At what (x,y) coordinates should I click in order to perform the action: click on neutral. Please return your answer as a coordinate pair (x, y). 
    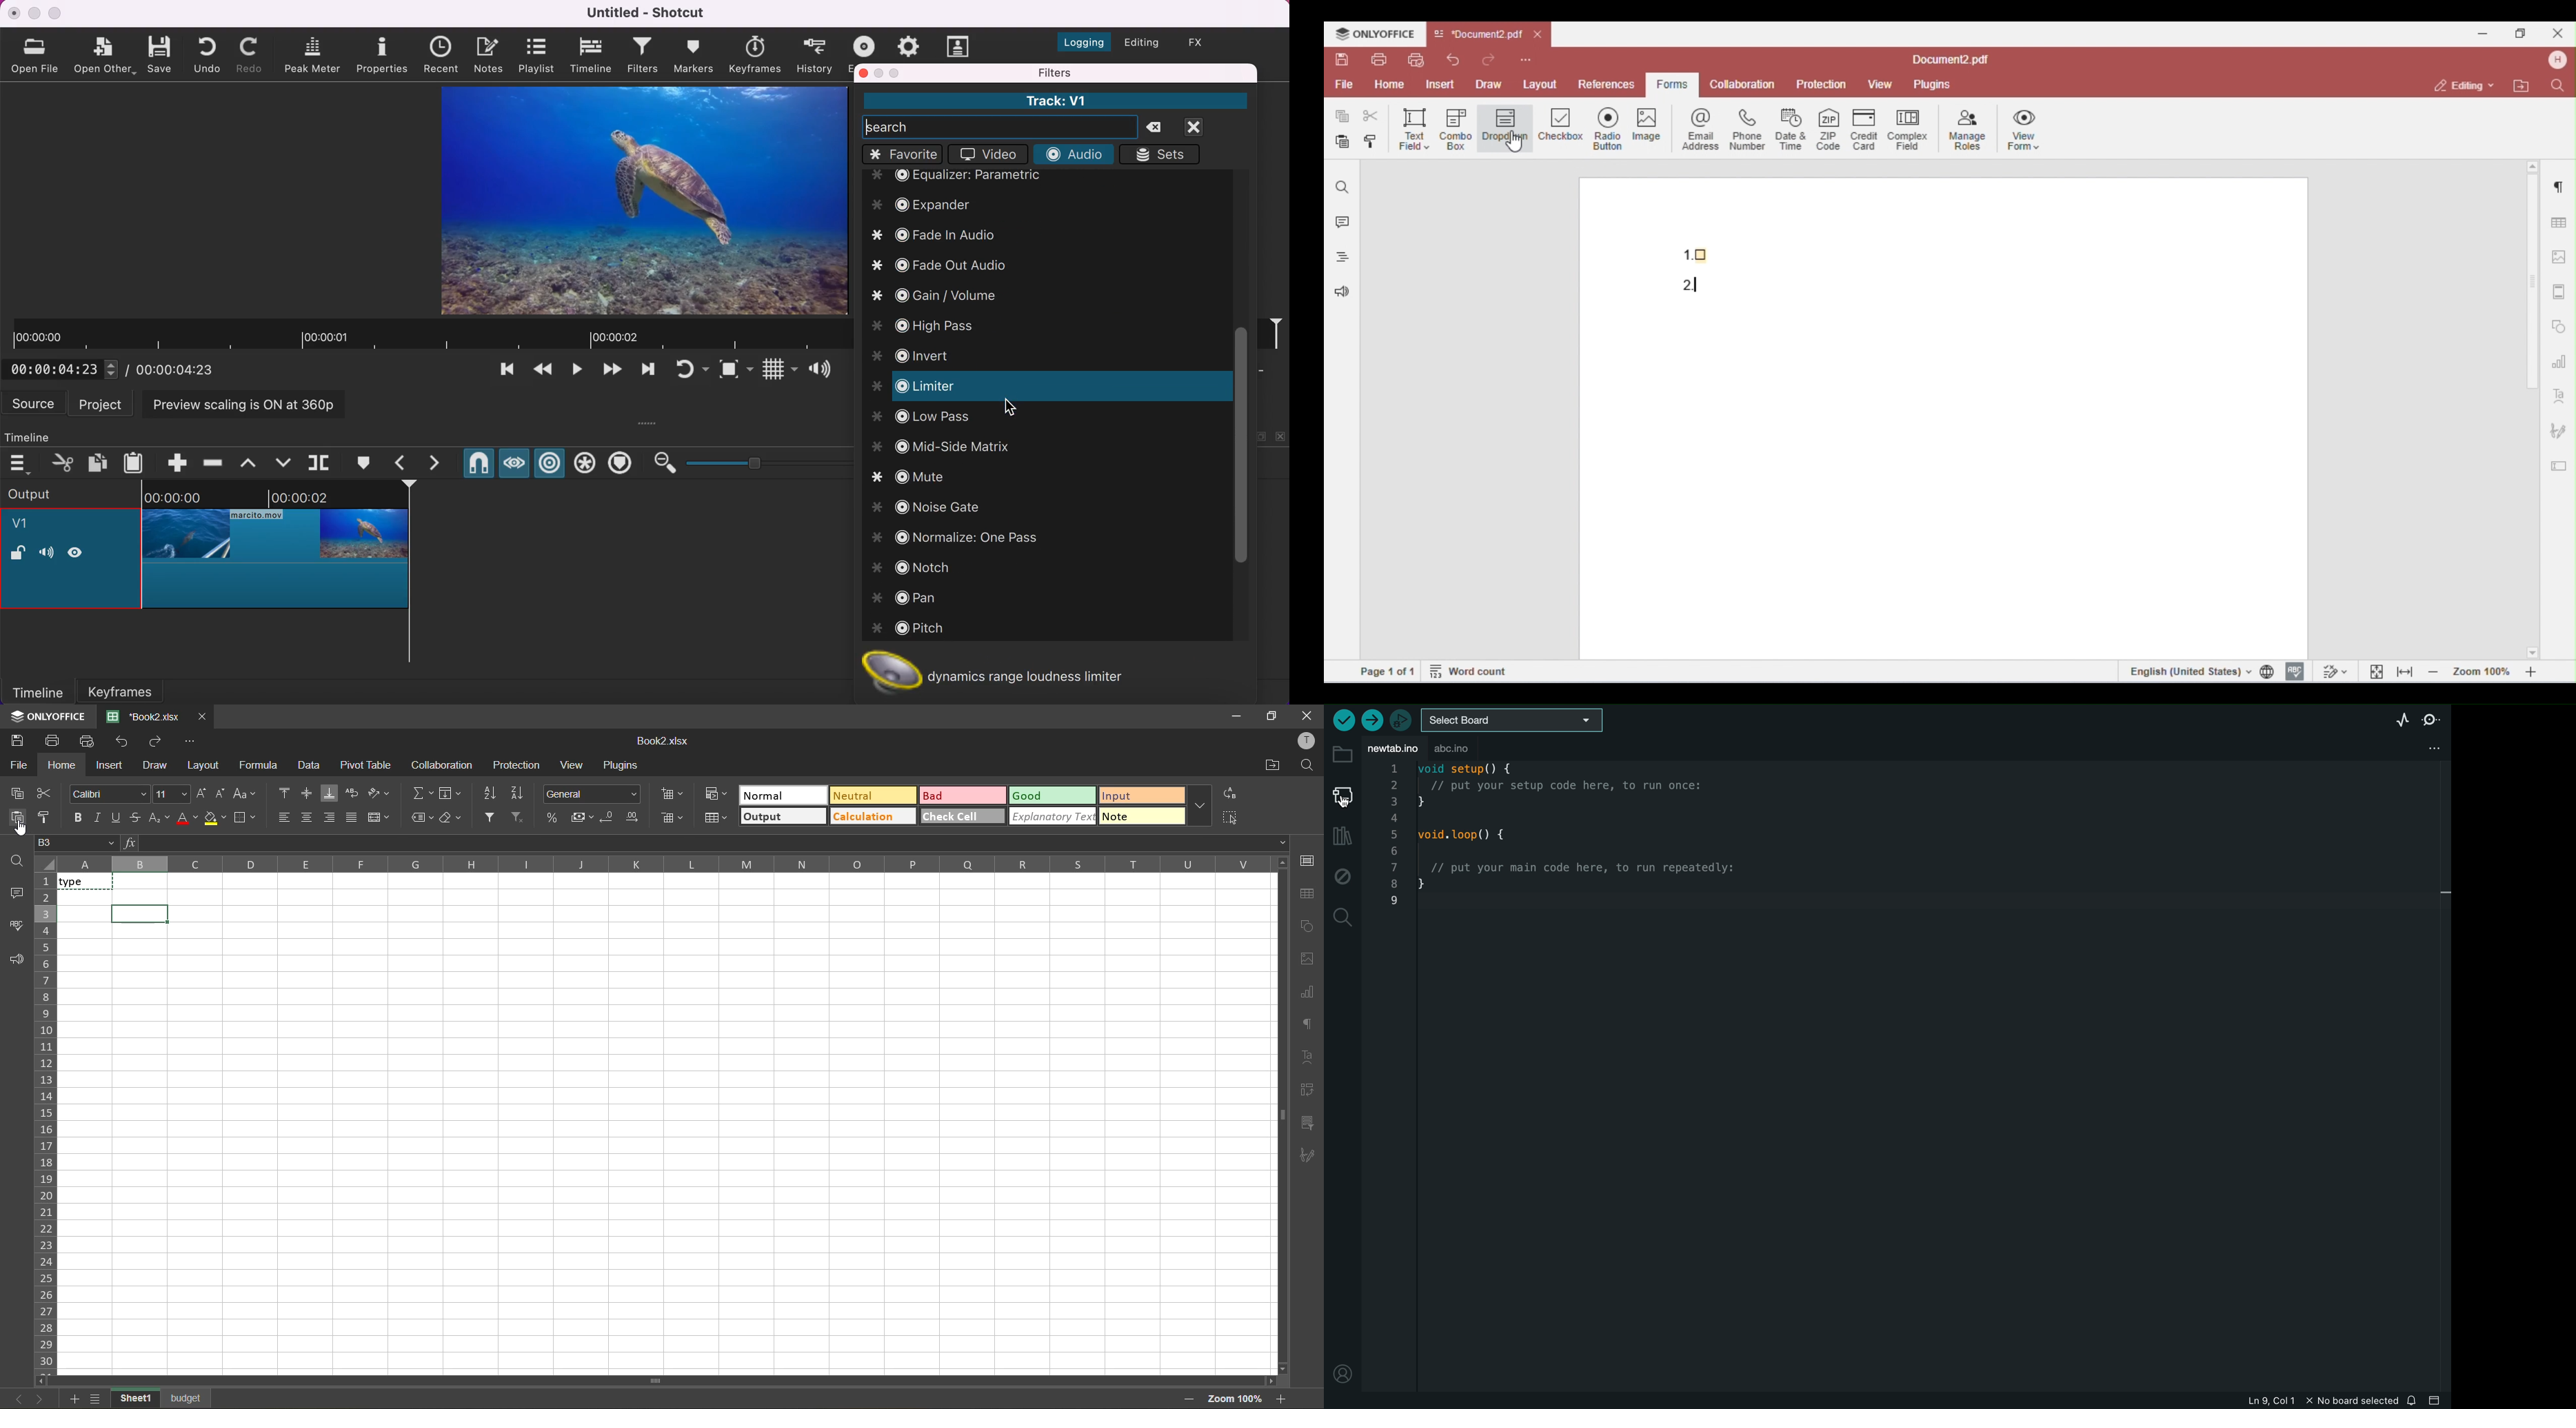
    Looking at the image, I should click on (872, 795).